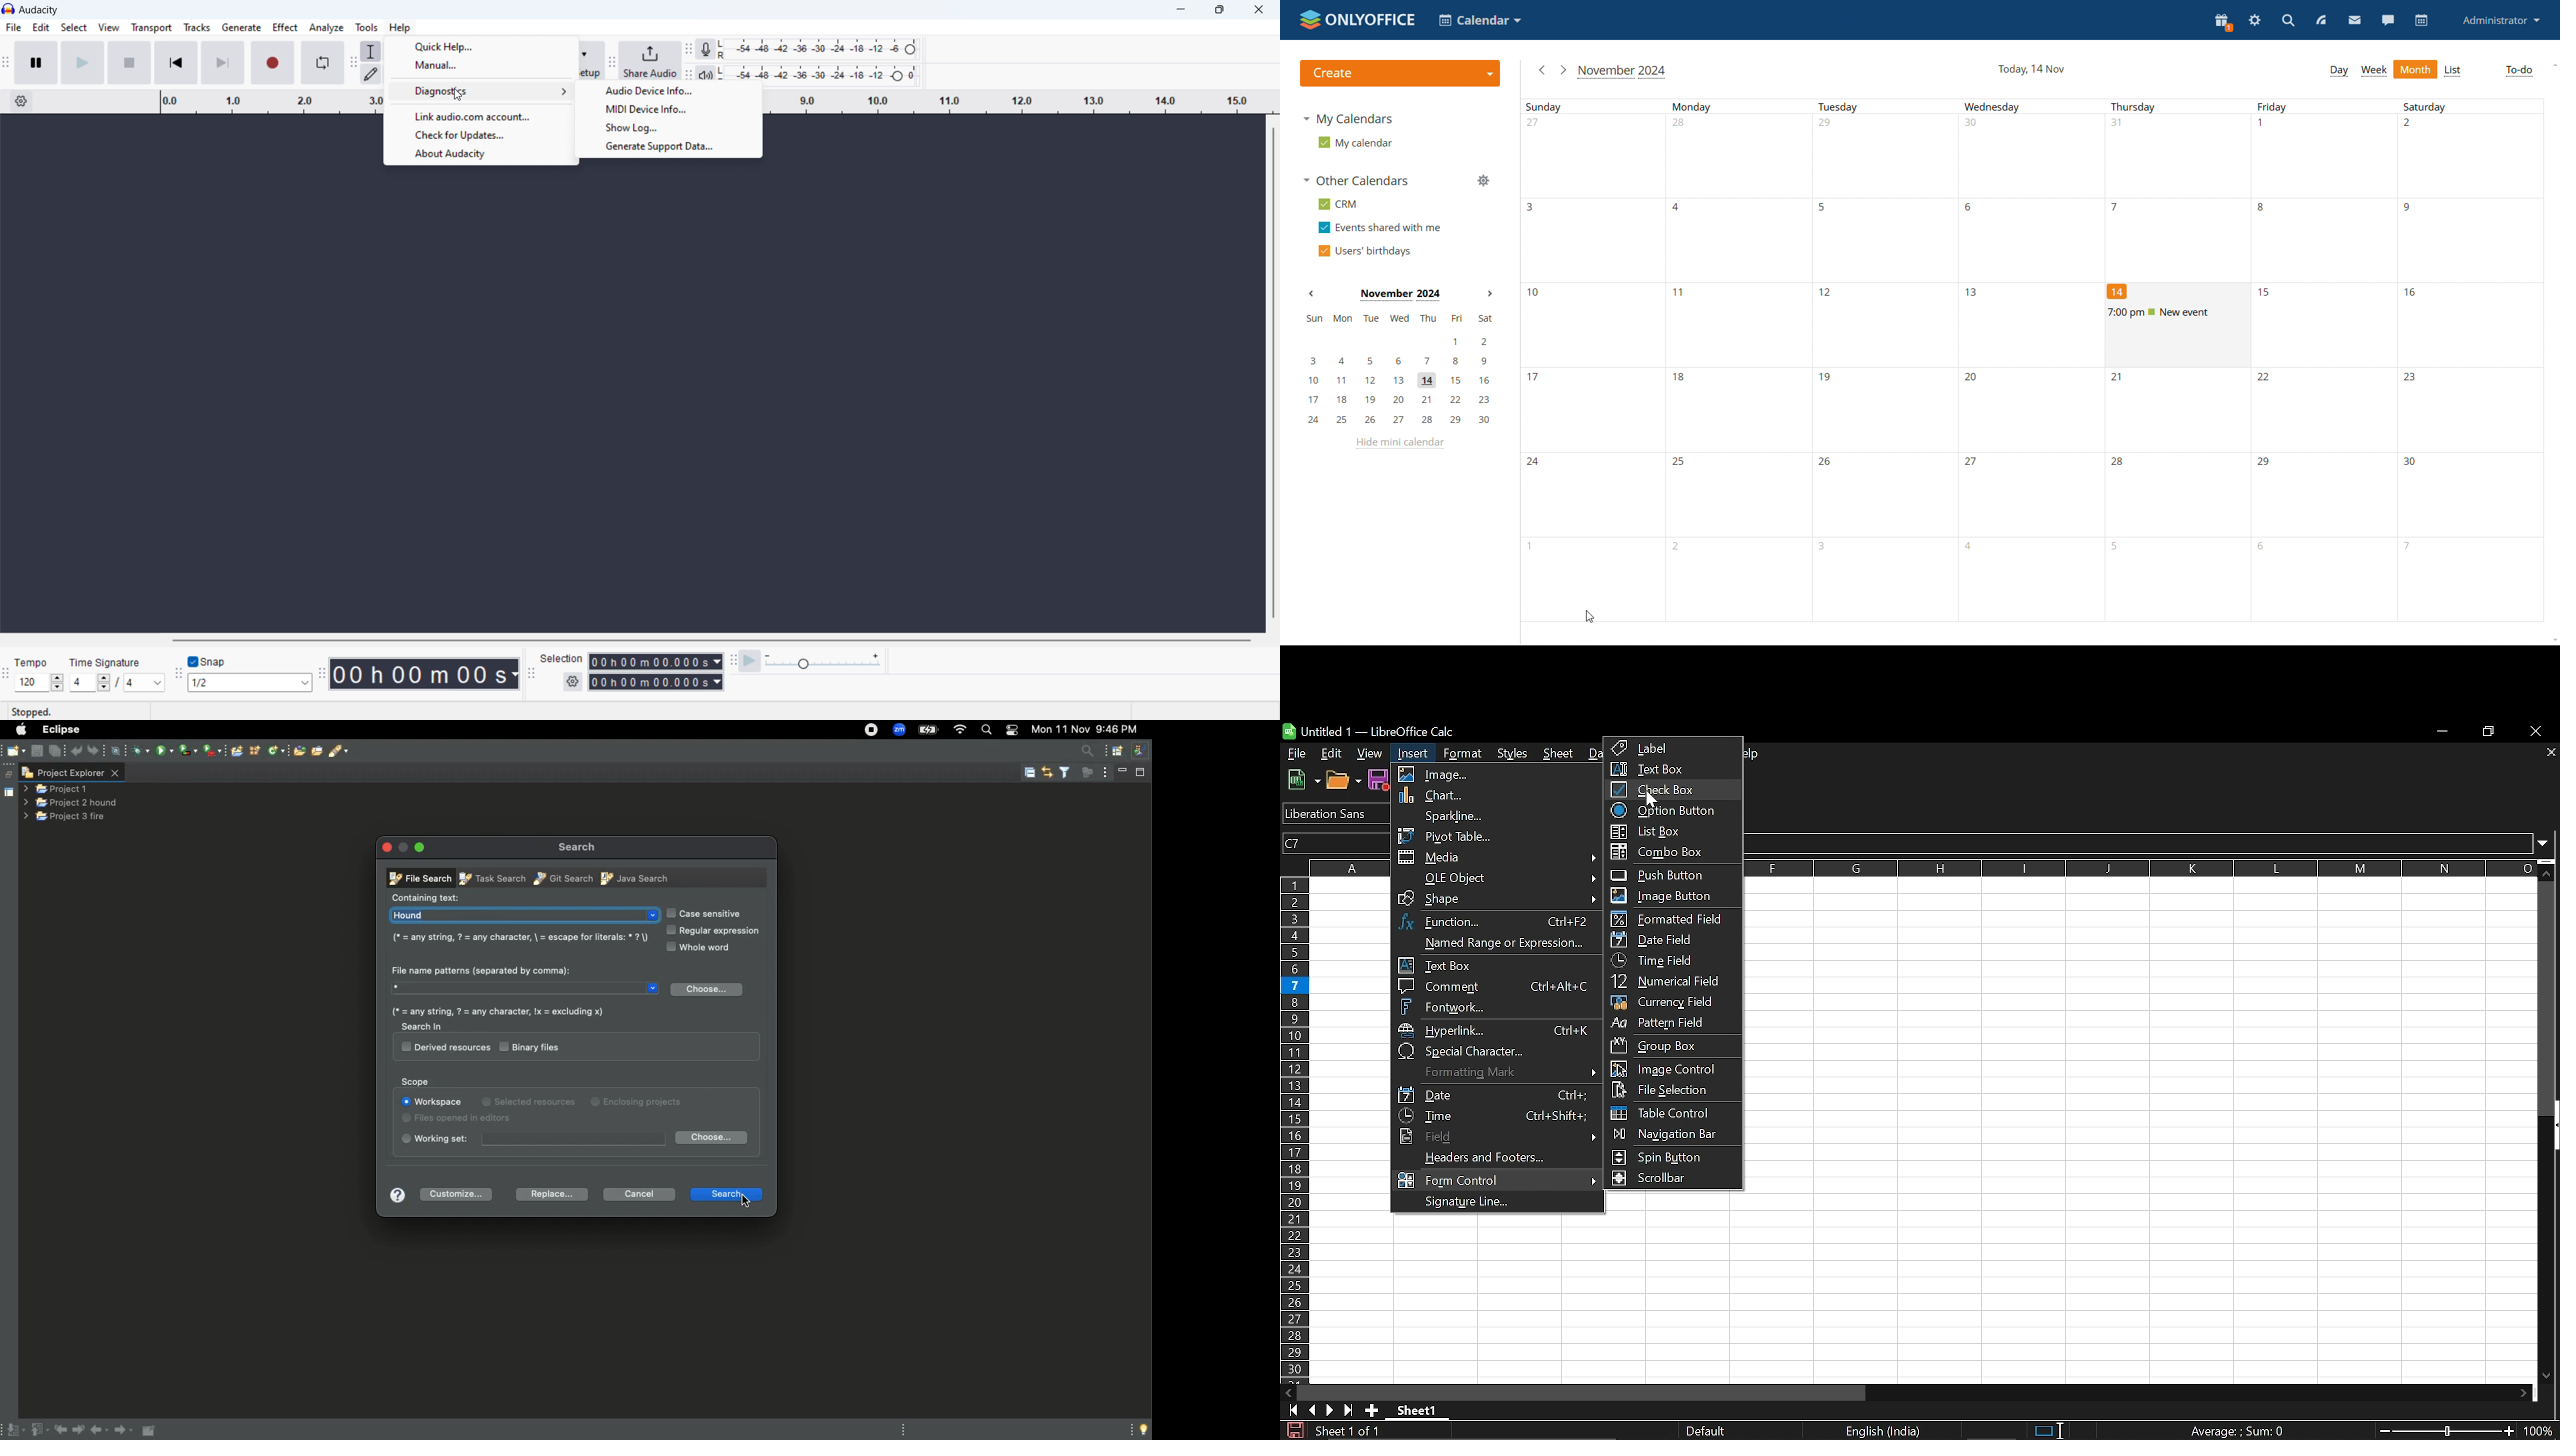 This screenshot has height=1456, width=2576. What do you see at coordinates (1495, 774) in the screenshot?
I see `Image` at bounding box center [1495, 774].